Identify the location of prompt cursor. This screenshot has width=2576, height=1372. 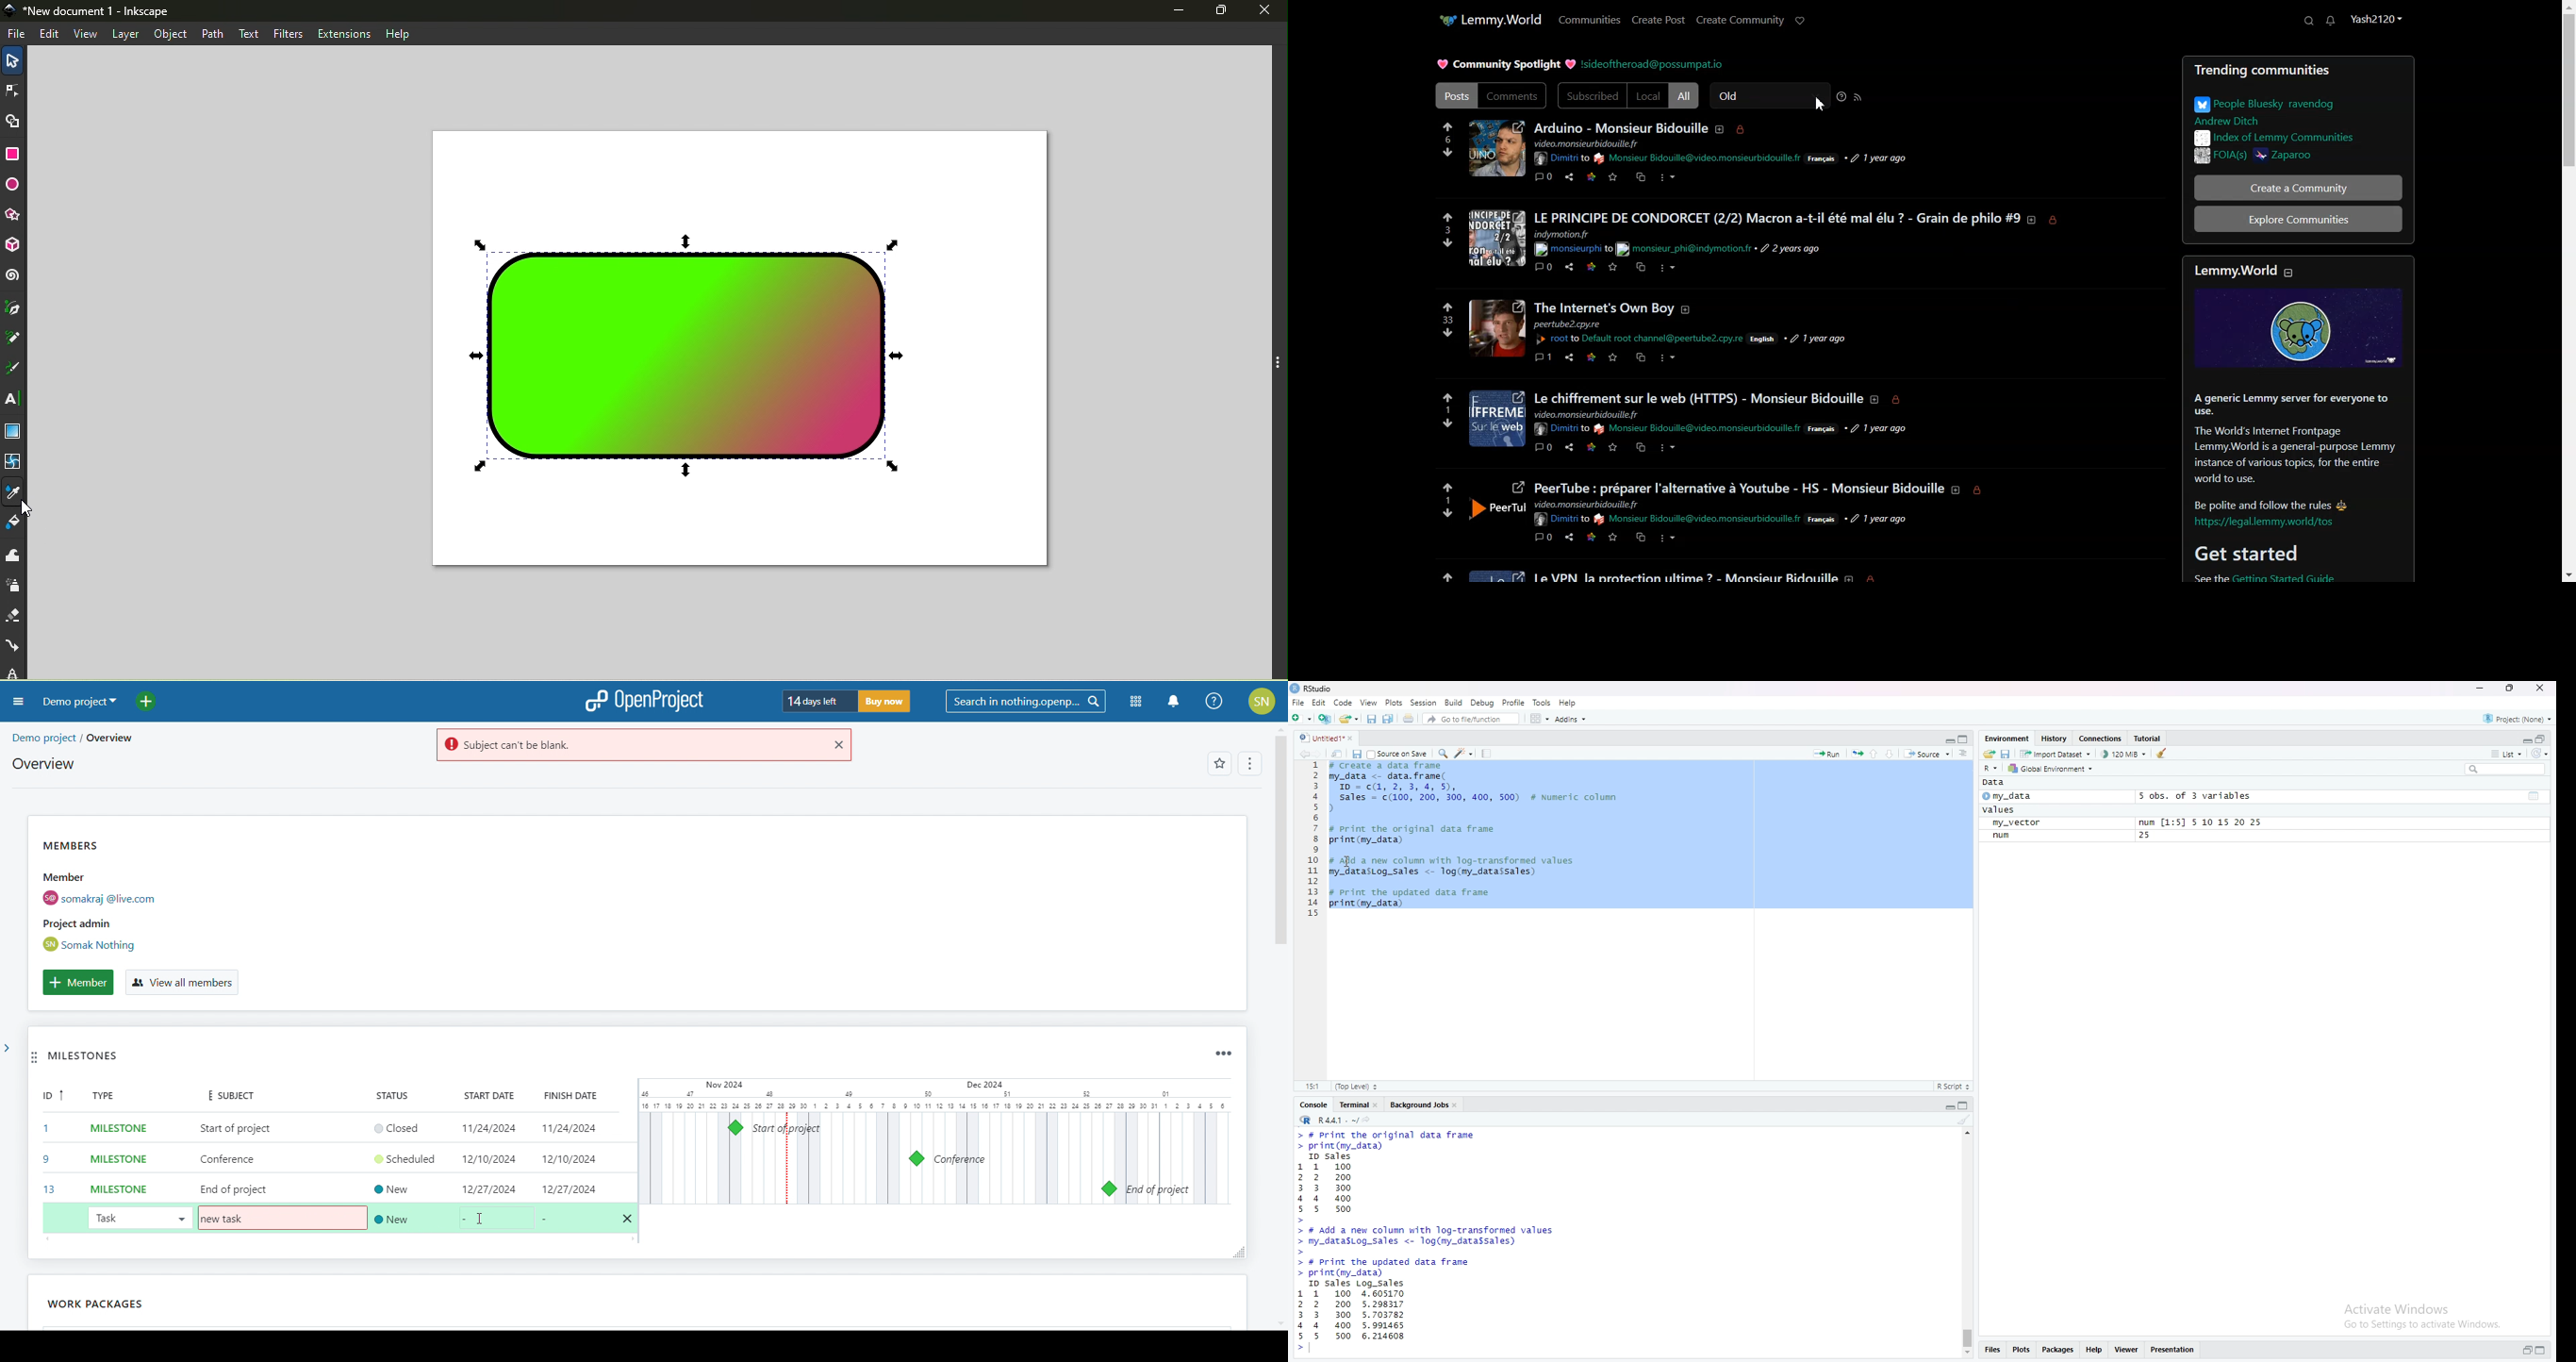
(1297, 1352).